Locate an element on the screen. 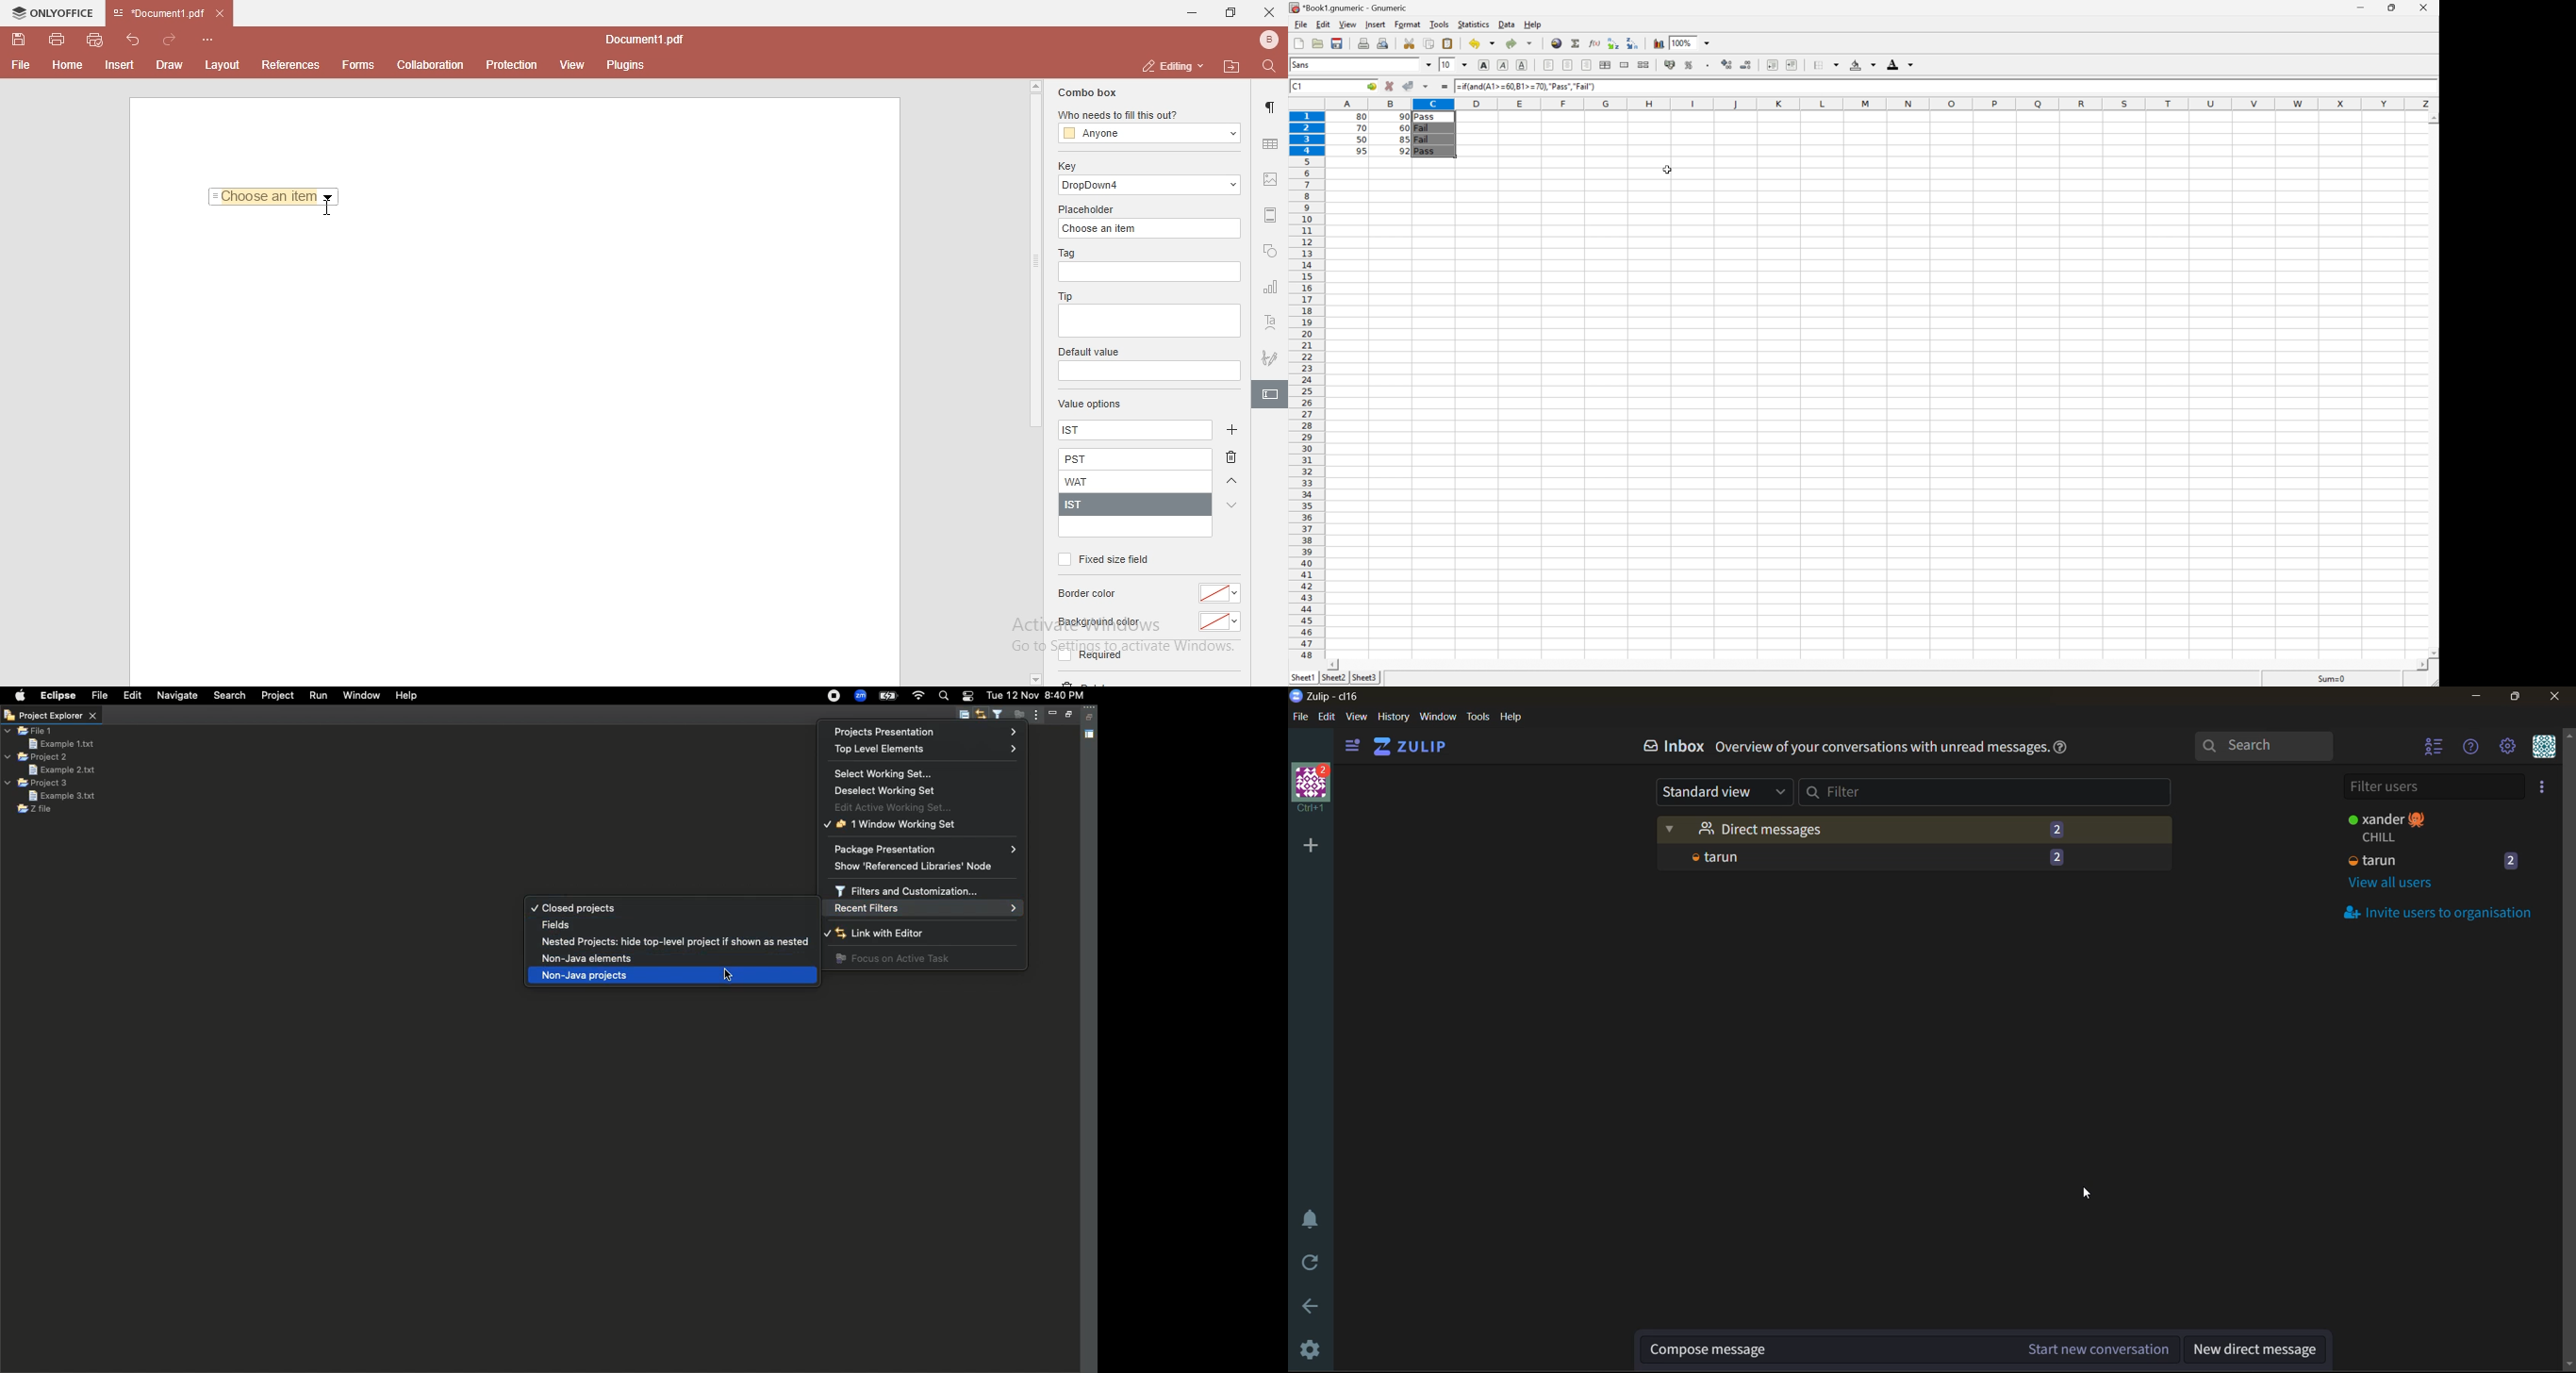 This screenshot has width=2576, height=1400. *Book1.gnumeric - Gnumeric is located at coordinates (1347, 7).